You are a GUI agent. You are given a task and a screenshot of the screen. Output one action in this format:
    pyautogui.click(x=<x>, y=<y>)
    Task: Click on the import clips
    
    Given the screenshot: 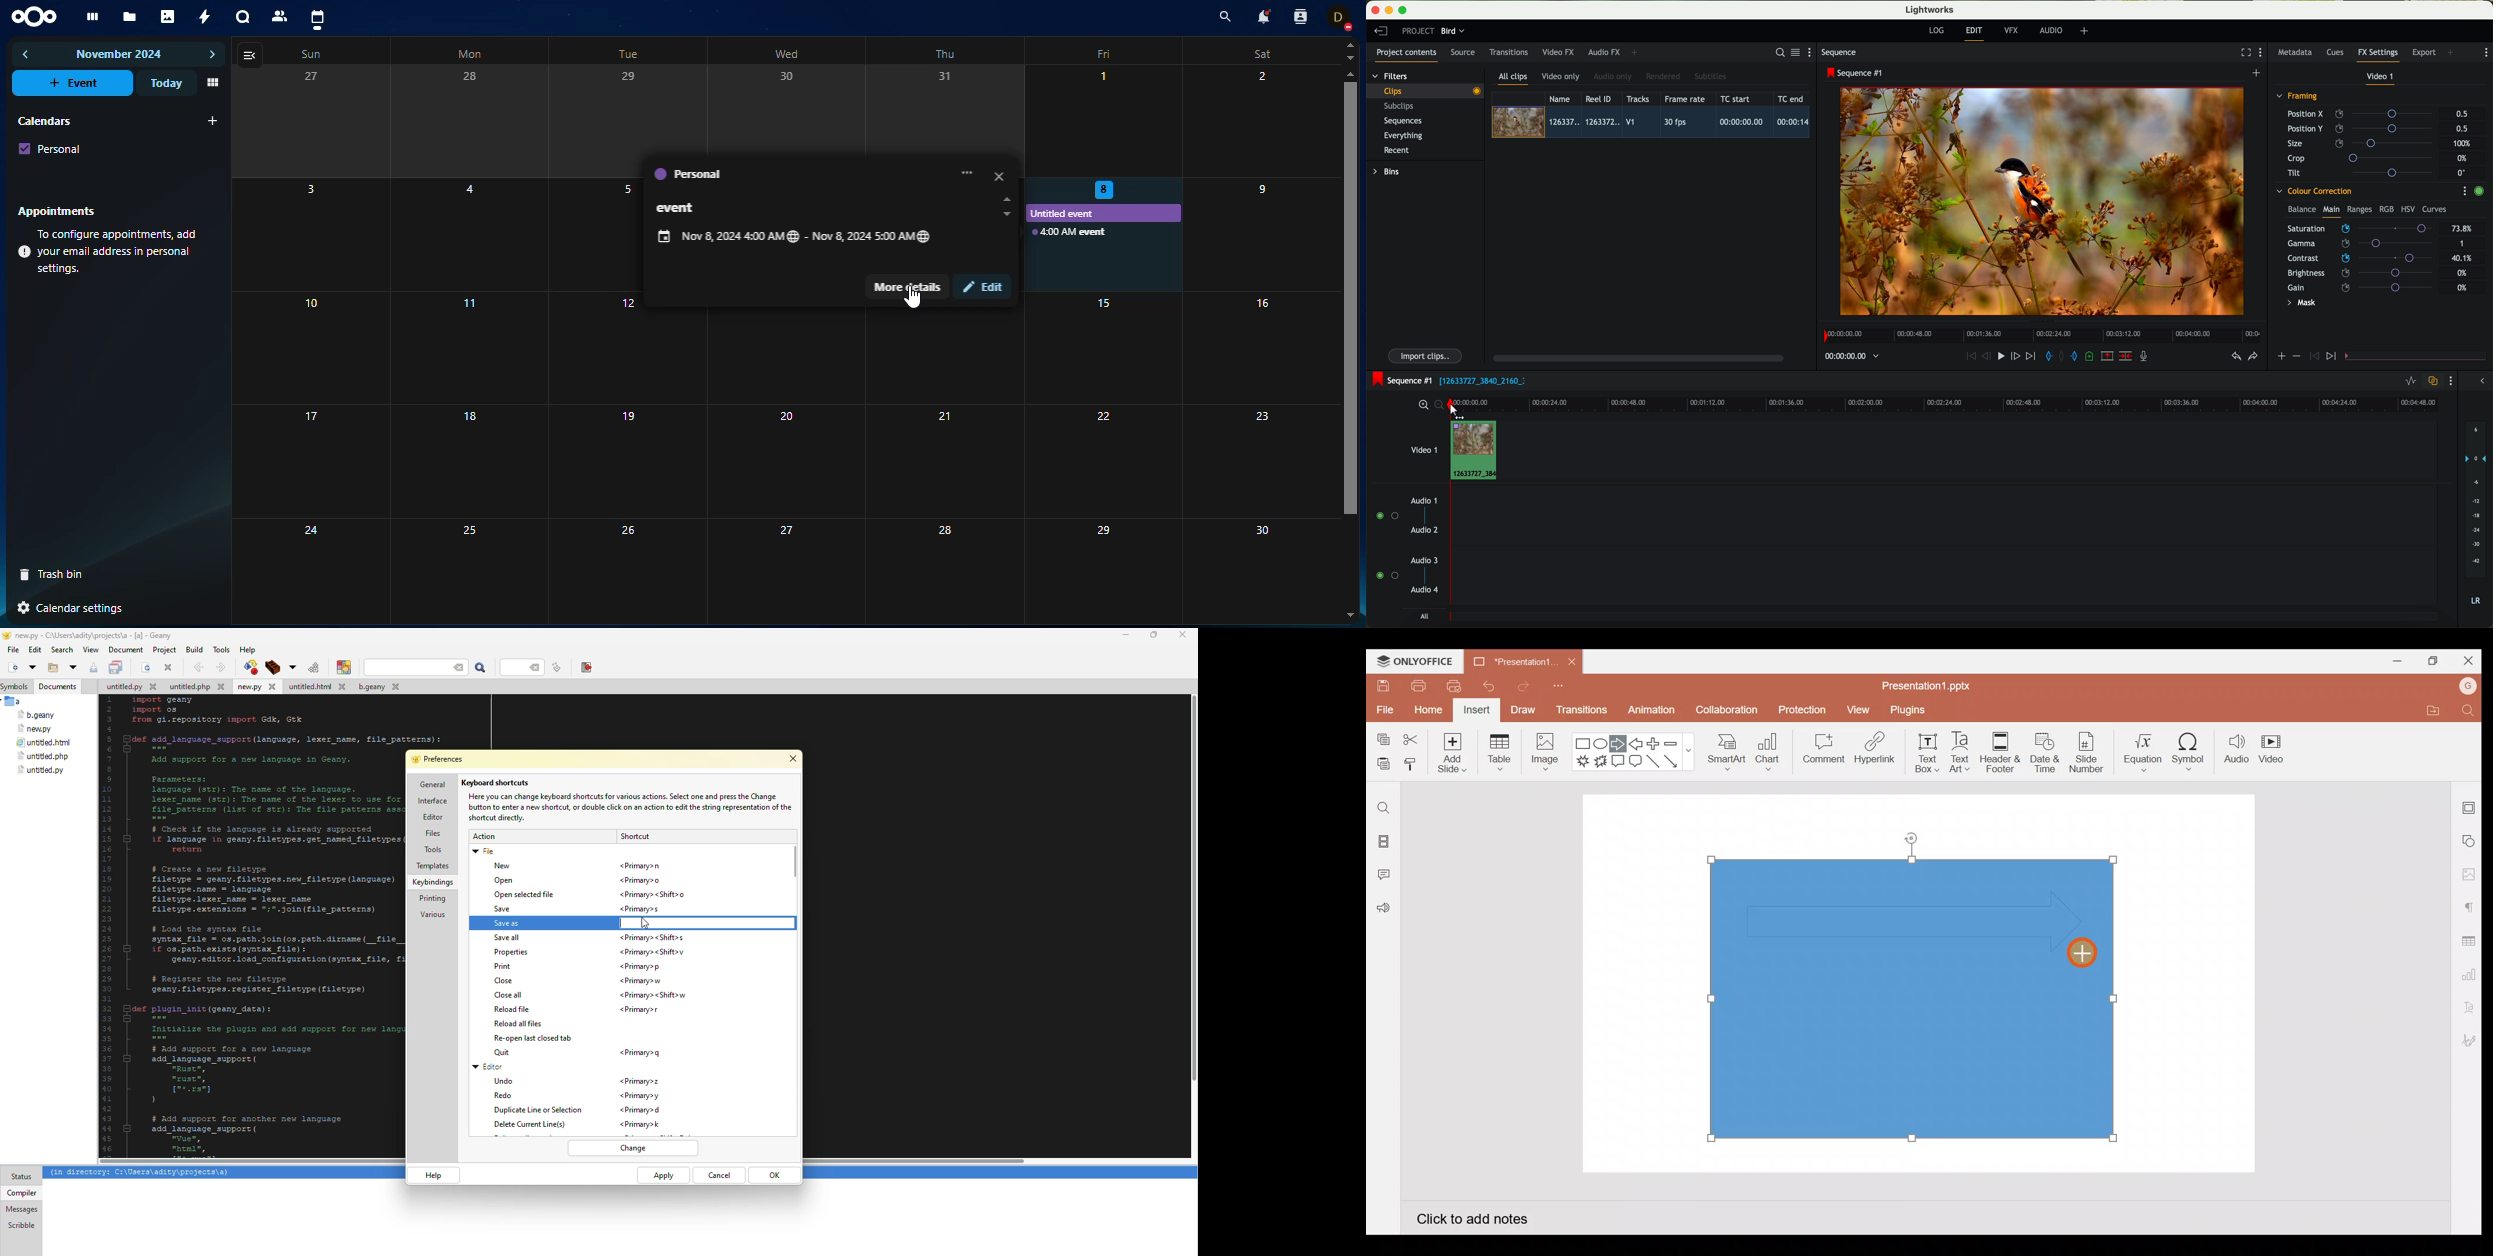 What is the action you would take?
    pyautogui.click(x=1426, y=355)
    